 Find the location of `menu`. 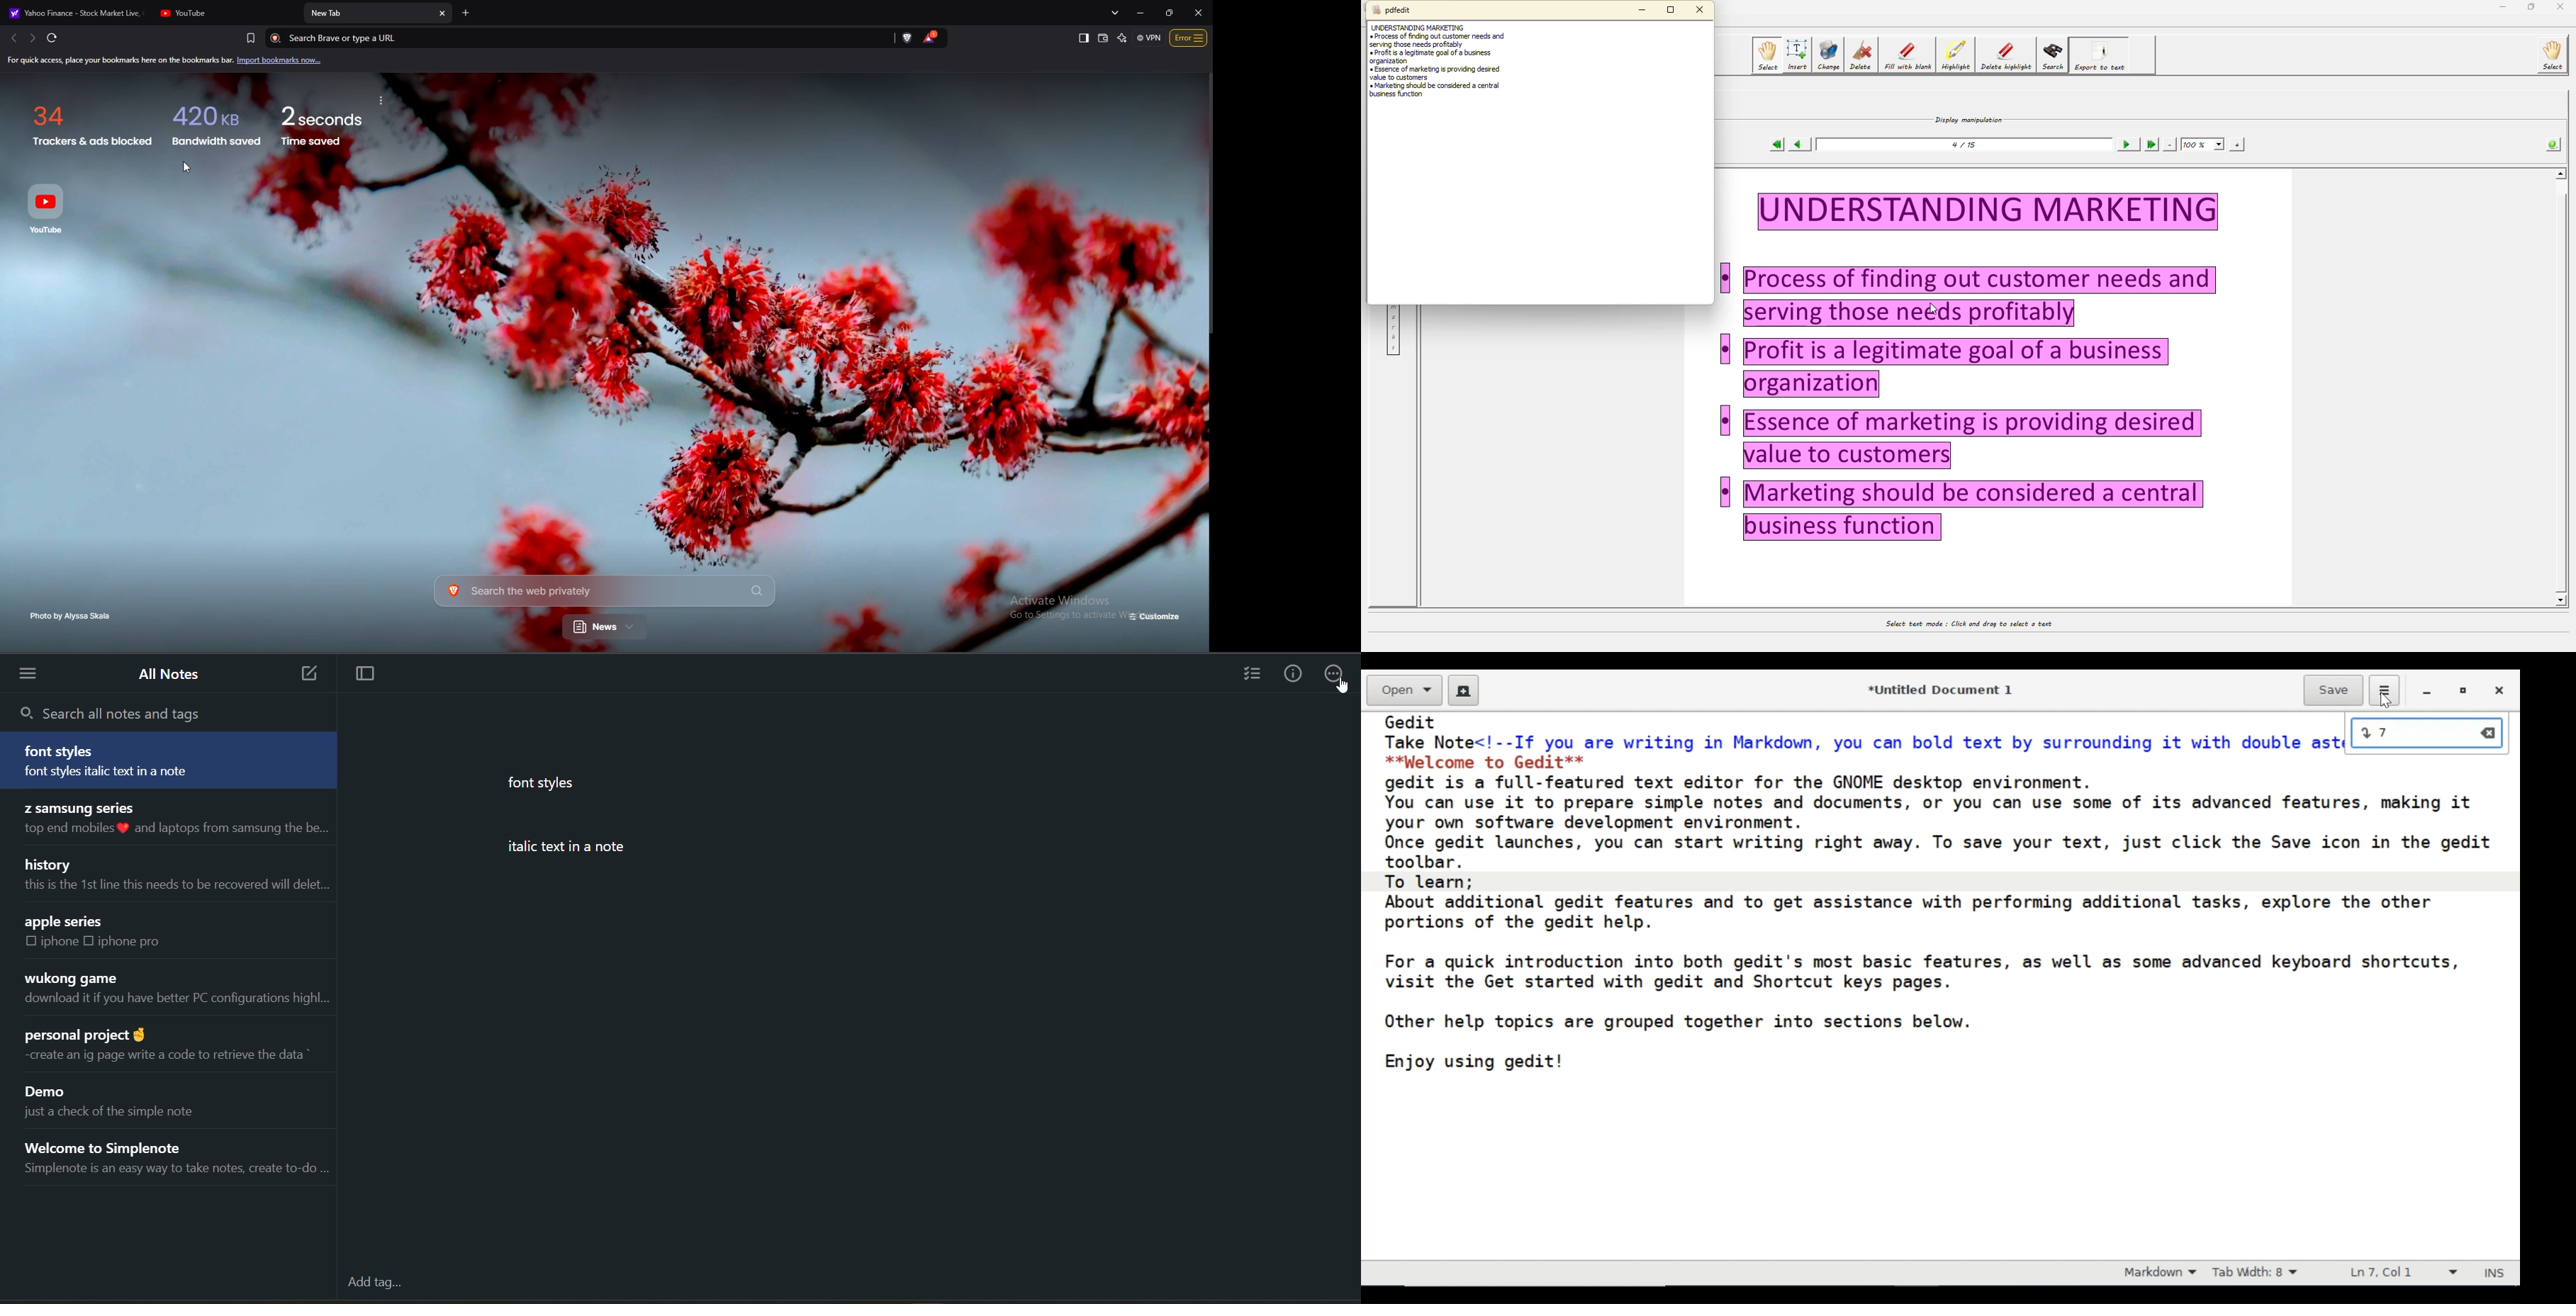

menu is located at coordinates (32, 675).